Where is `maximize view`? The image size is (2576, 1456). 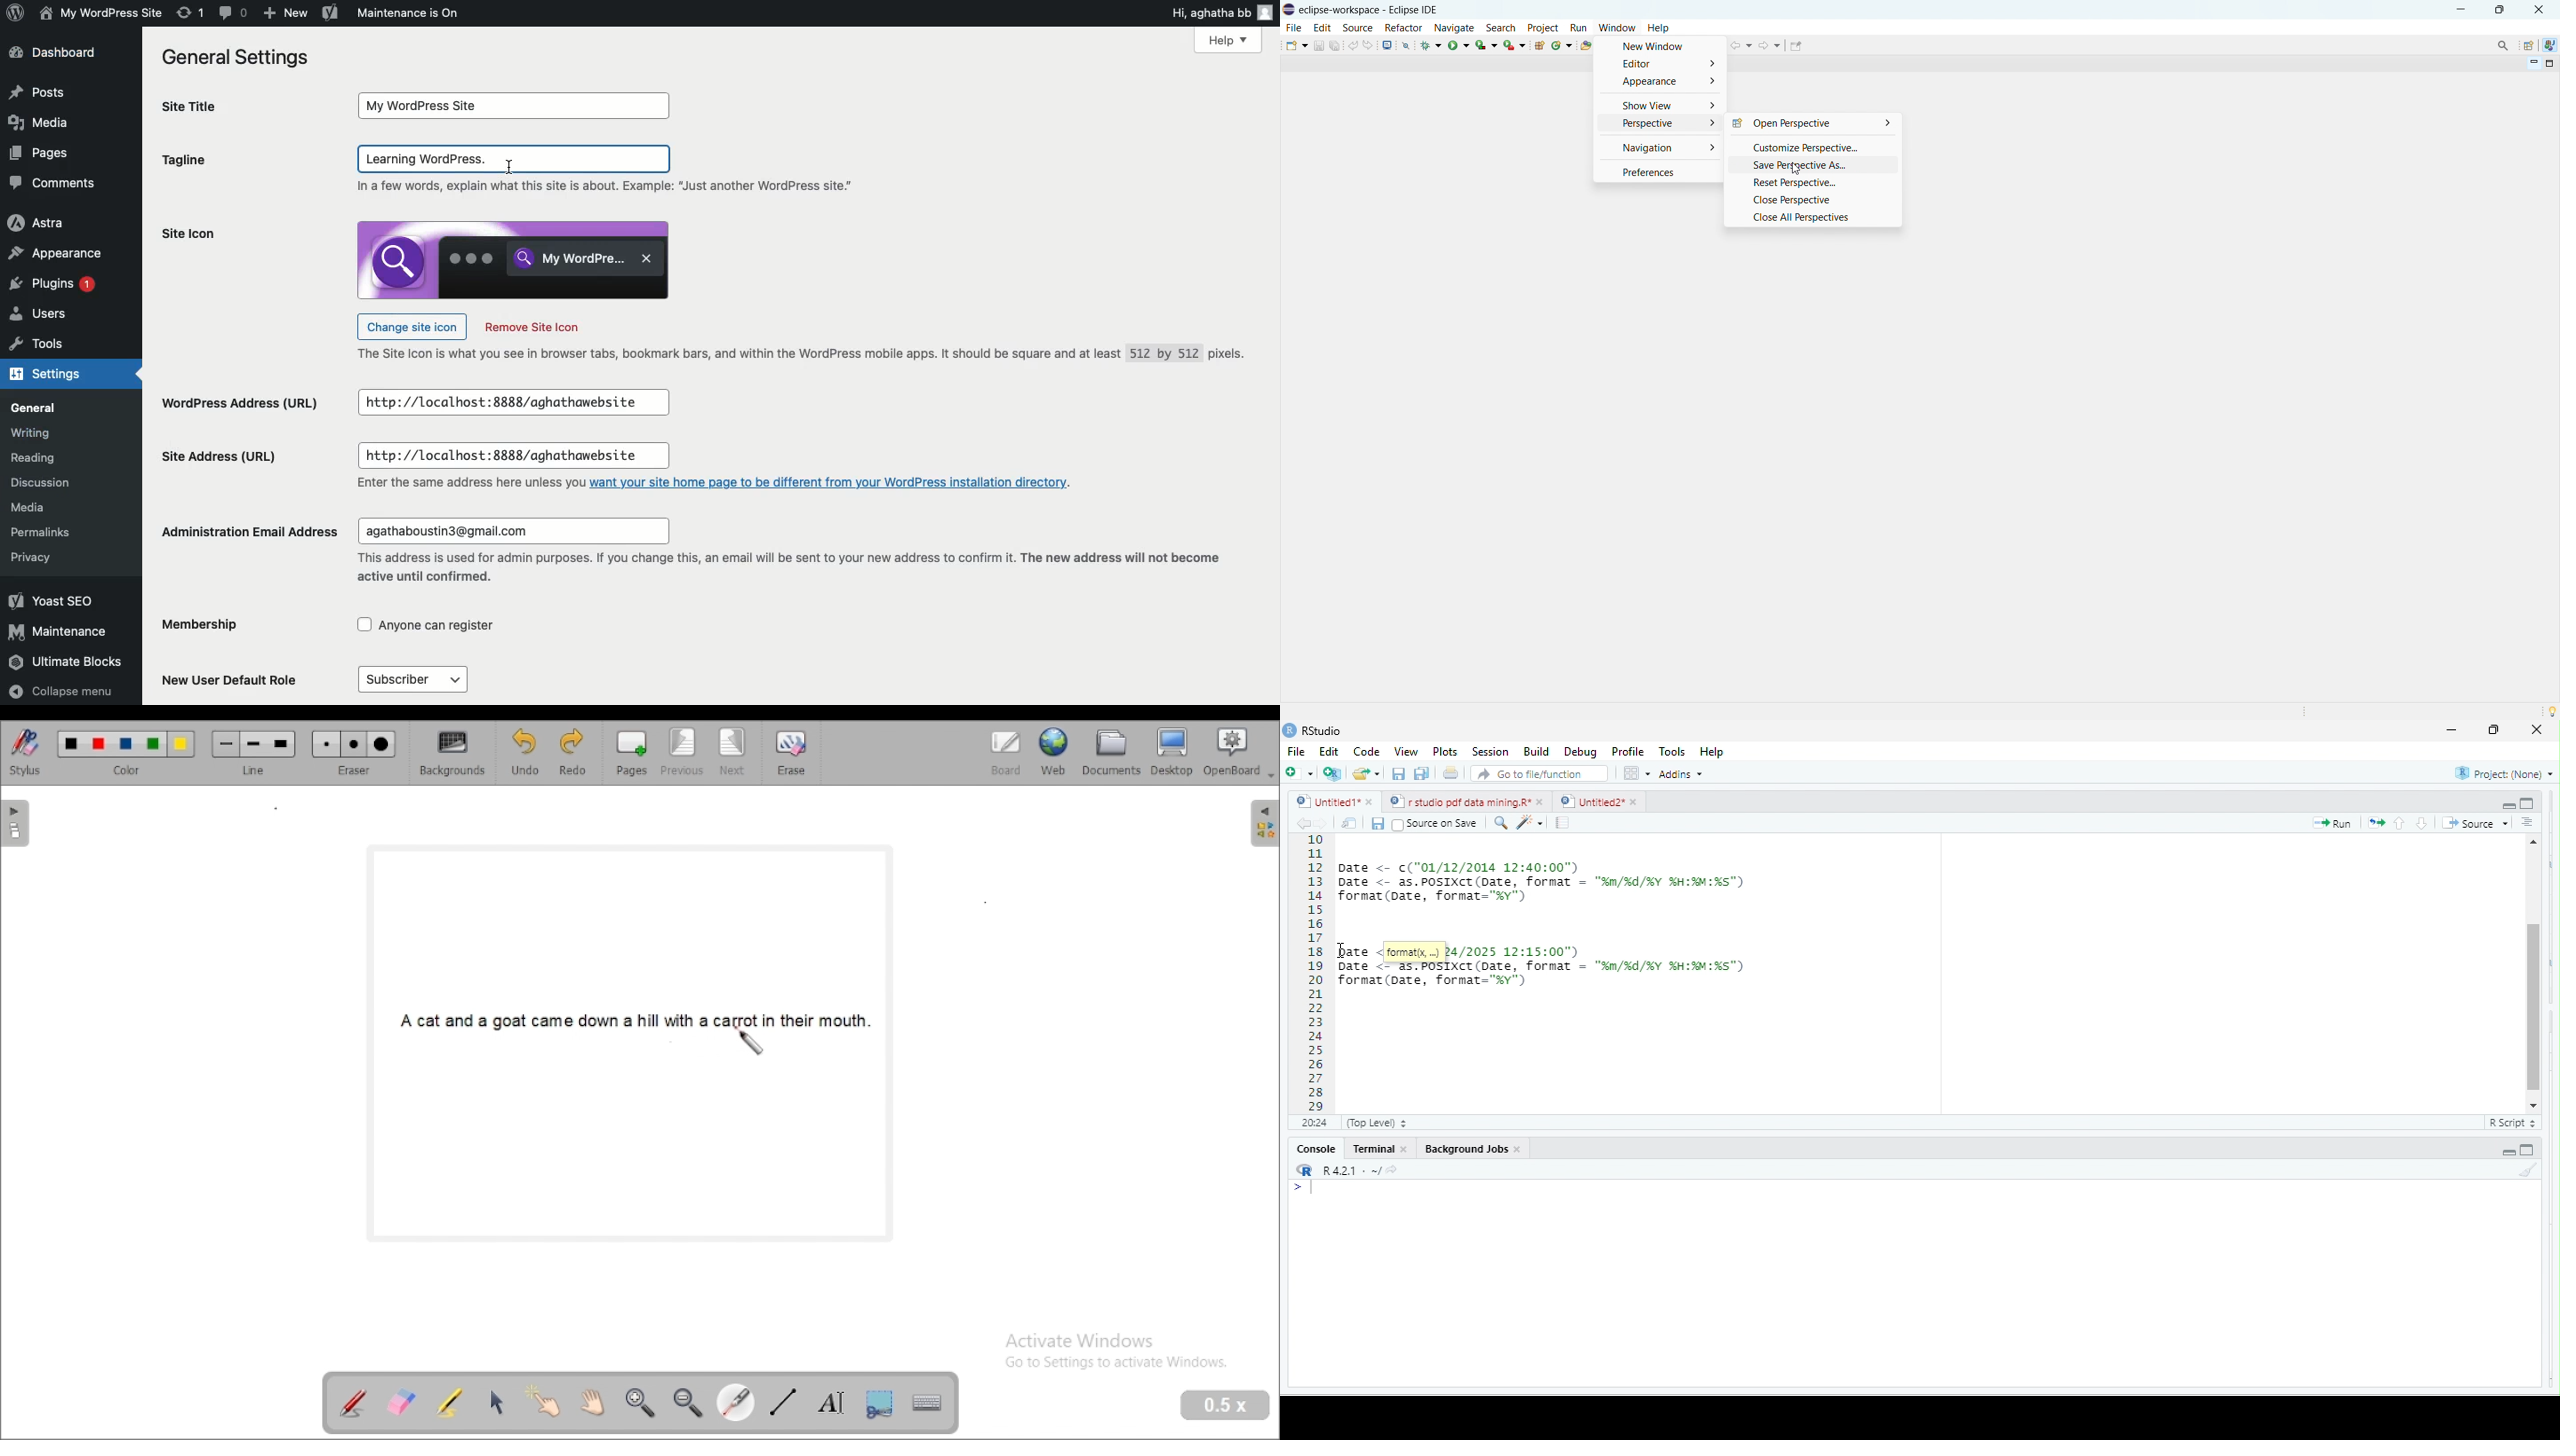
maximize view is located at coordinates (2548, 64).